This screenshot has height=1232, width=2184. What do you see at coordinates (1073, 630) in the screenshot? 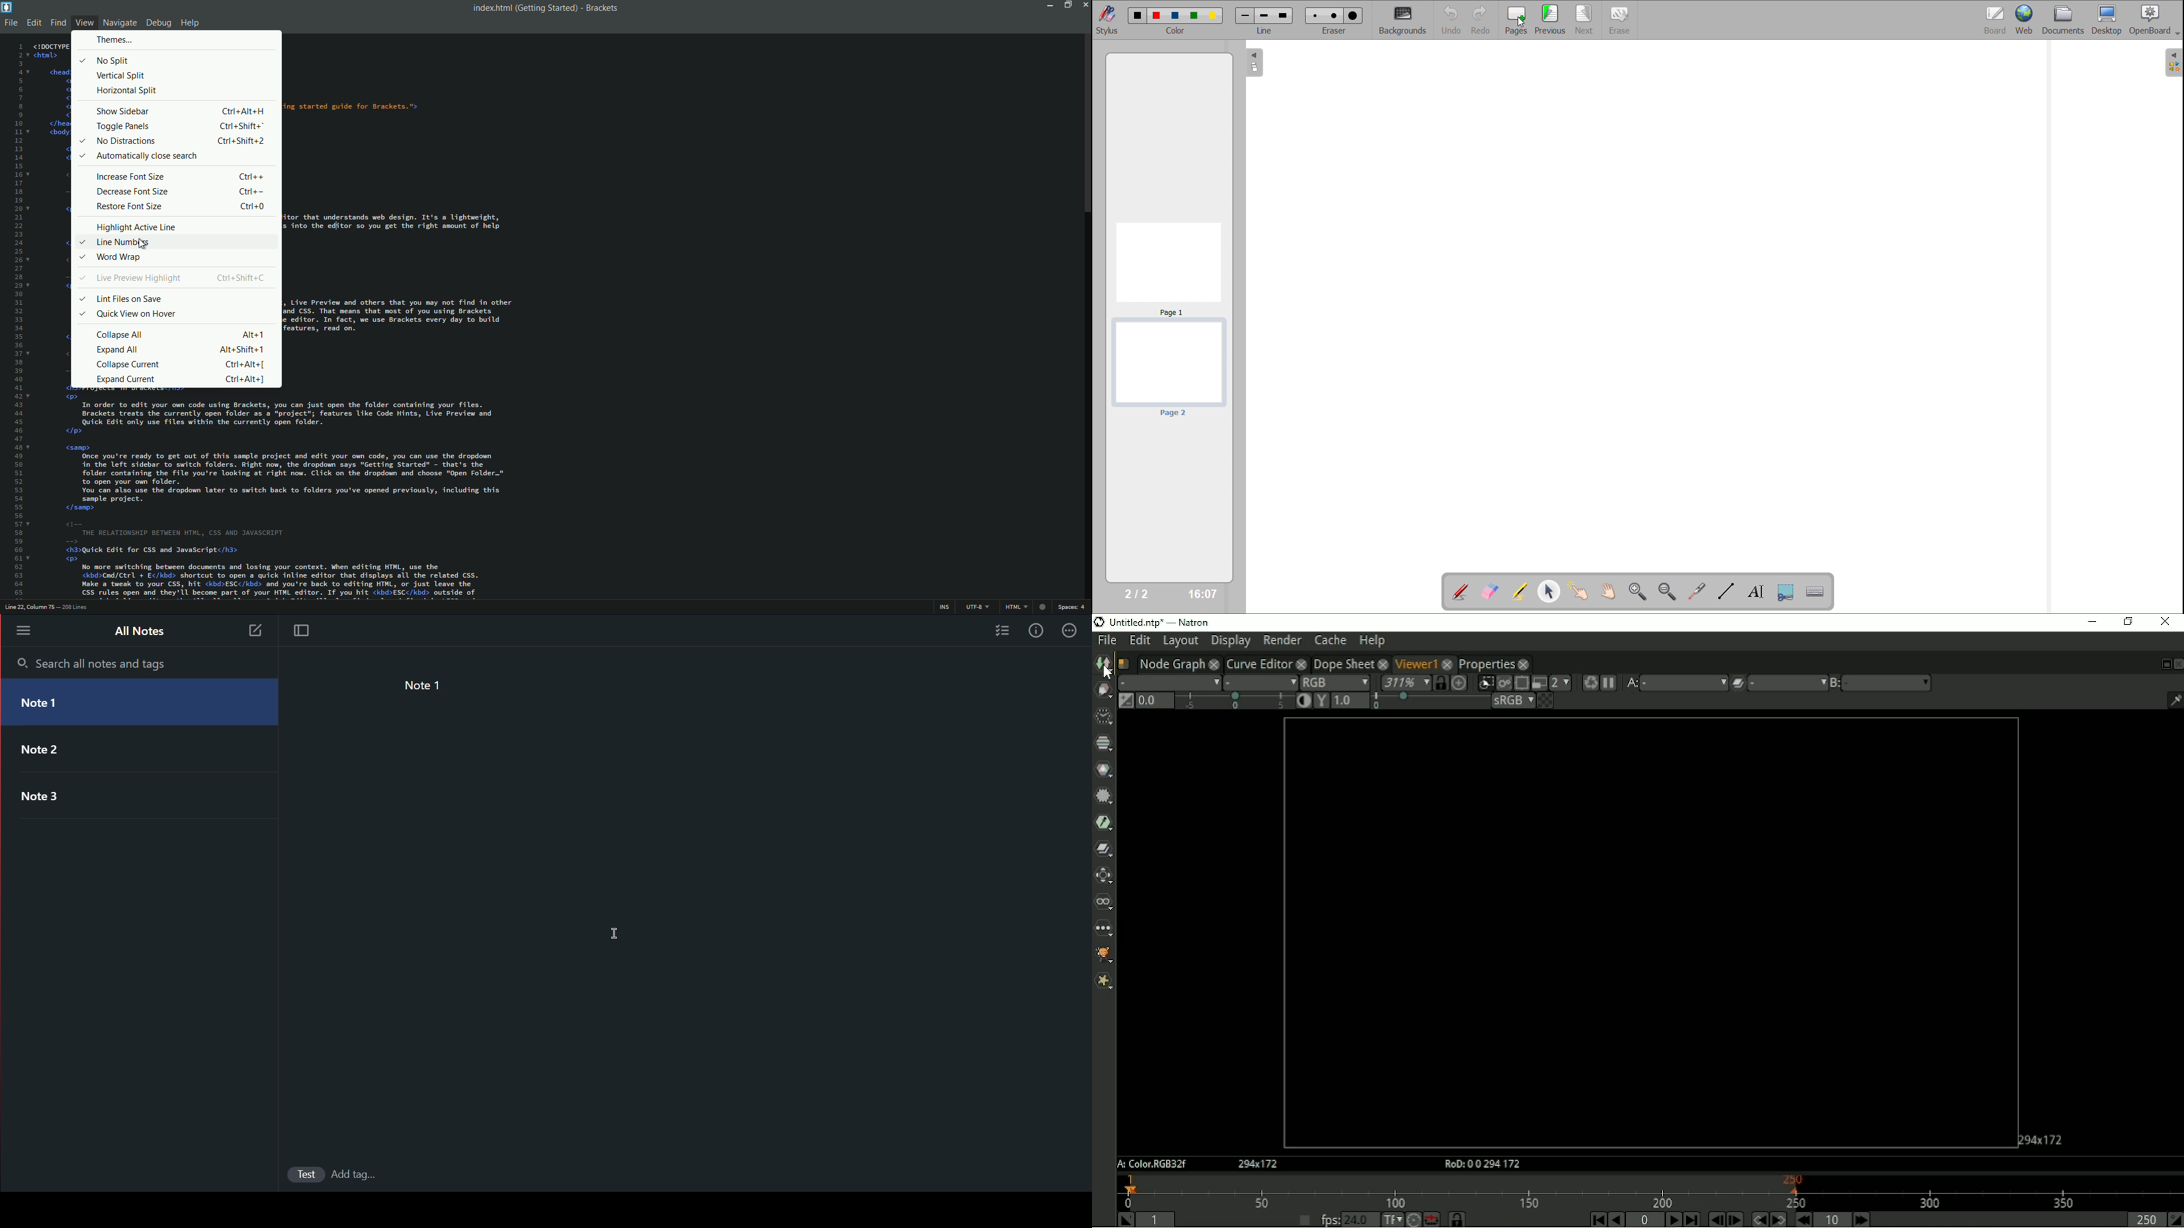
I see `More` at bounding box center [1073, 630].